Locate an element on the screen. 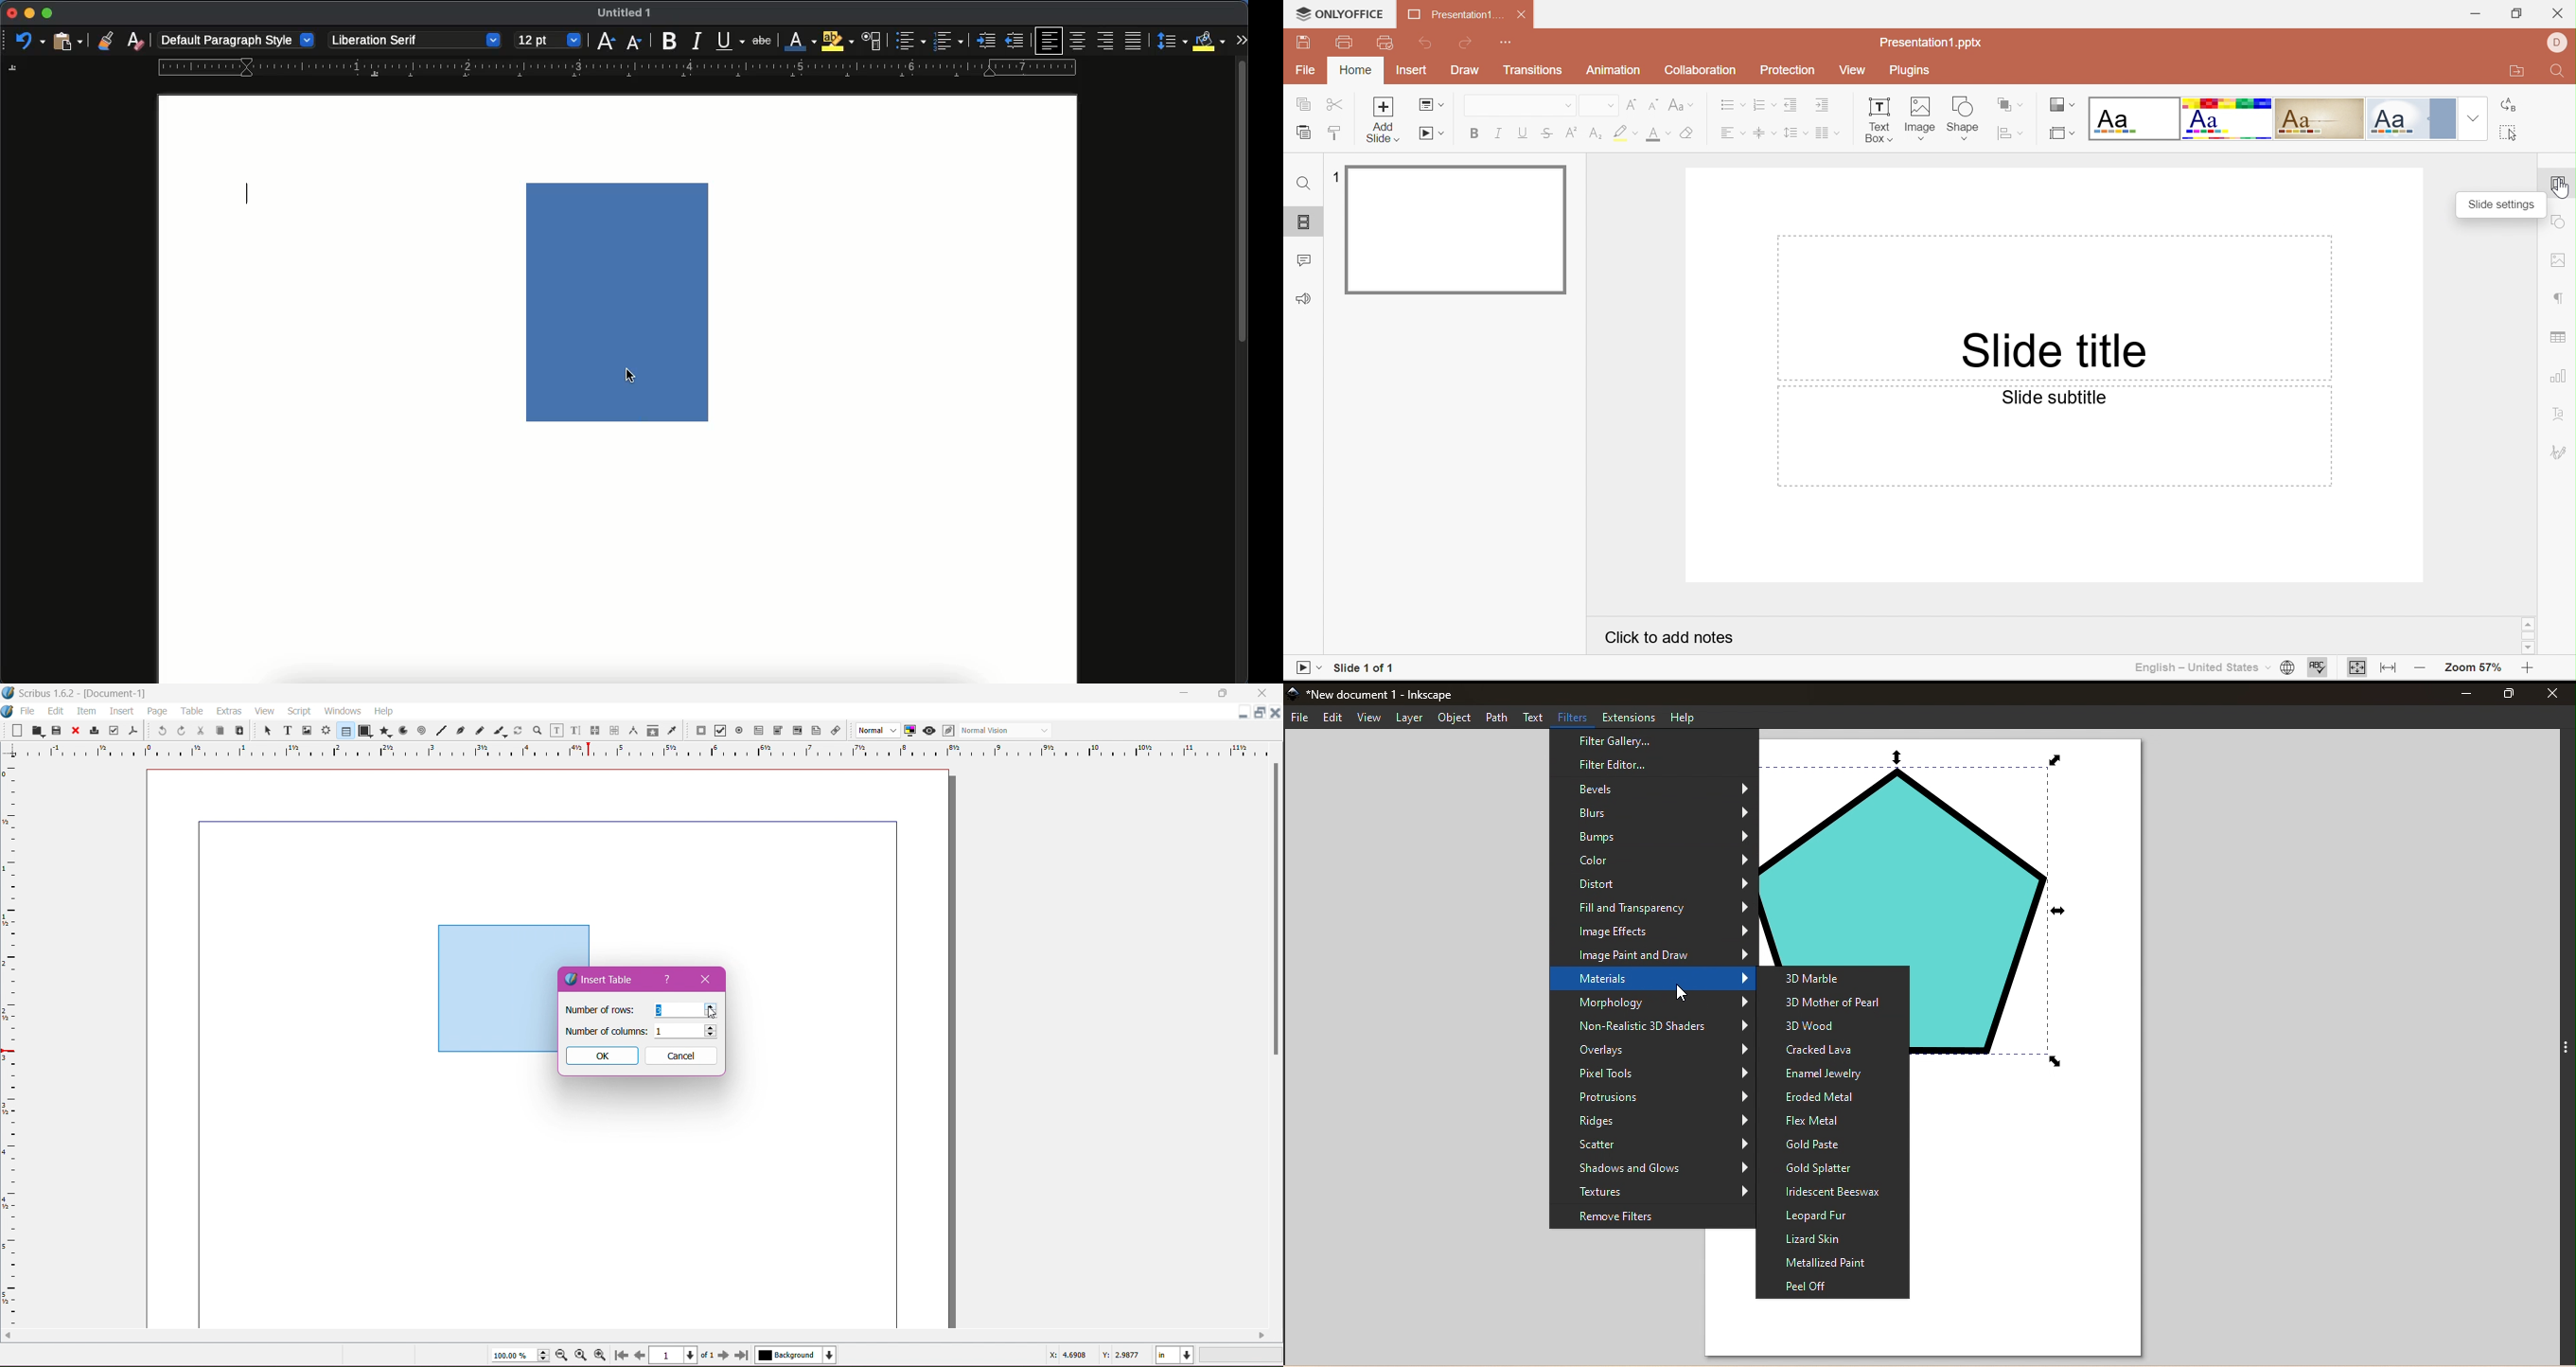 Image resolution: width=2576 pixels, height=1372 pixels. Increment font size is located at coordinates (1630, 104).